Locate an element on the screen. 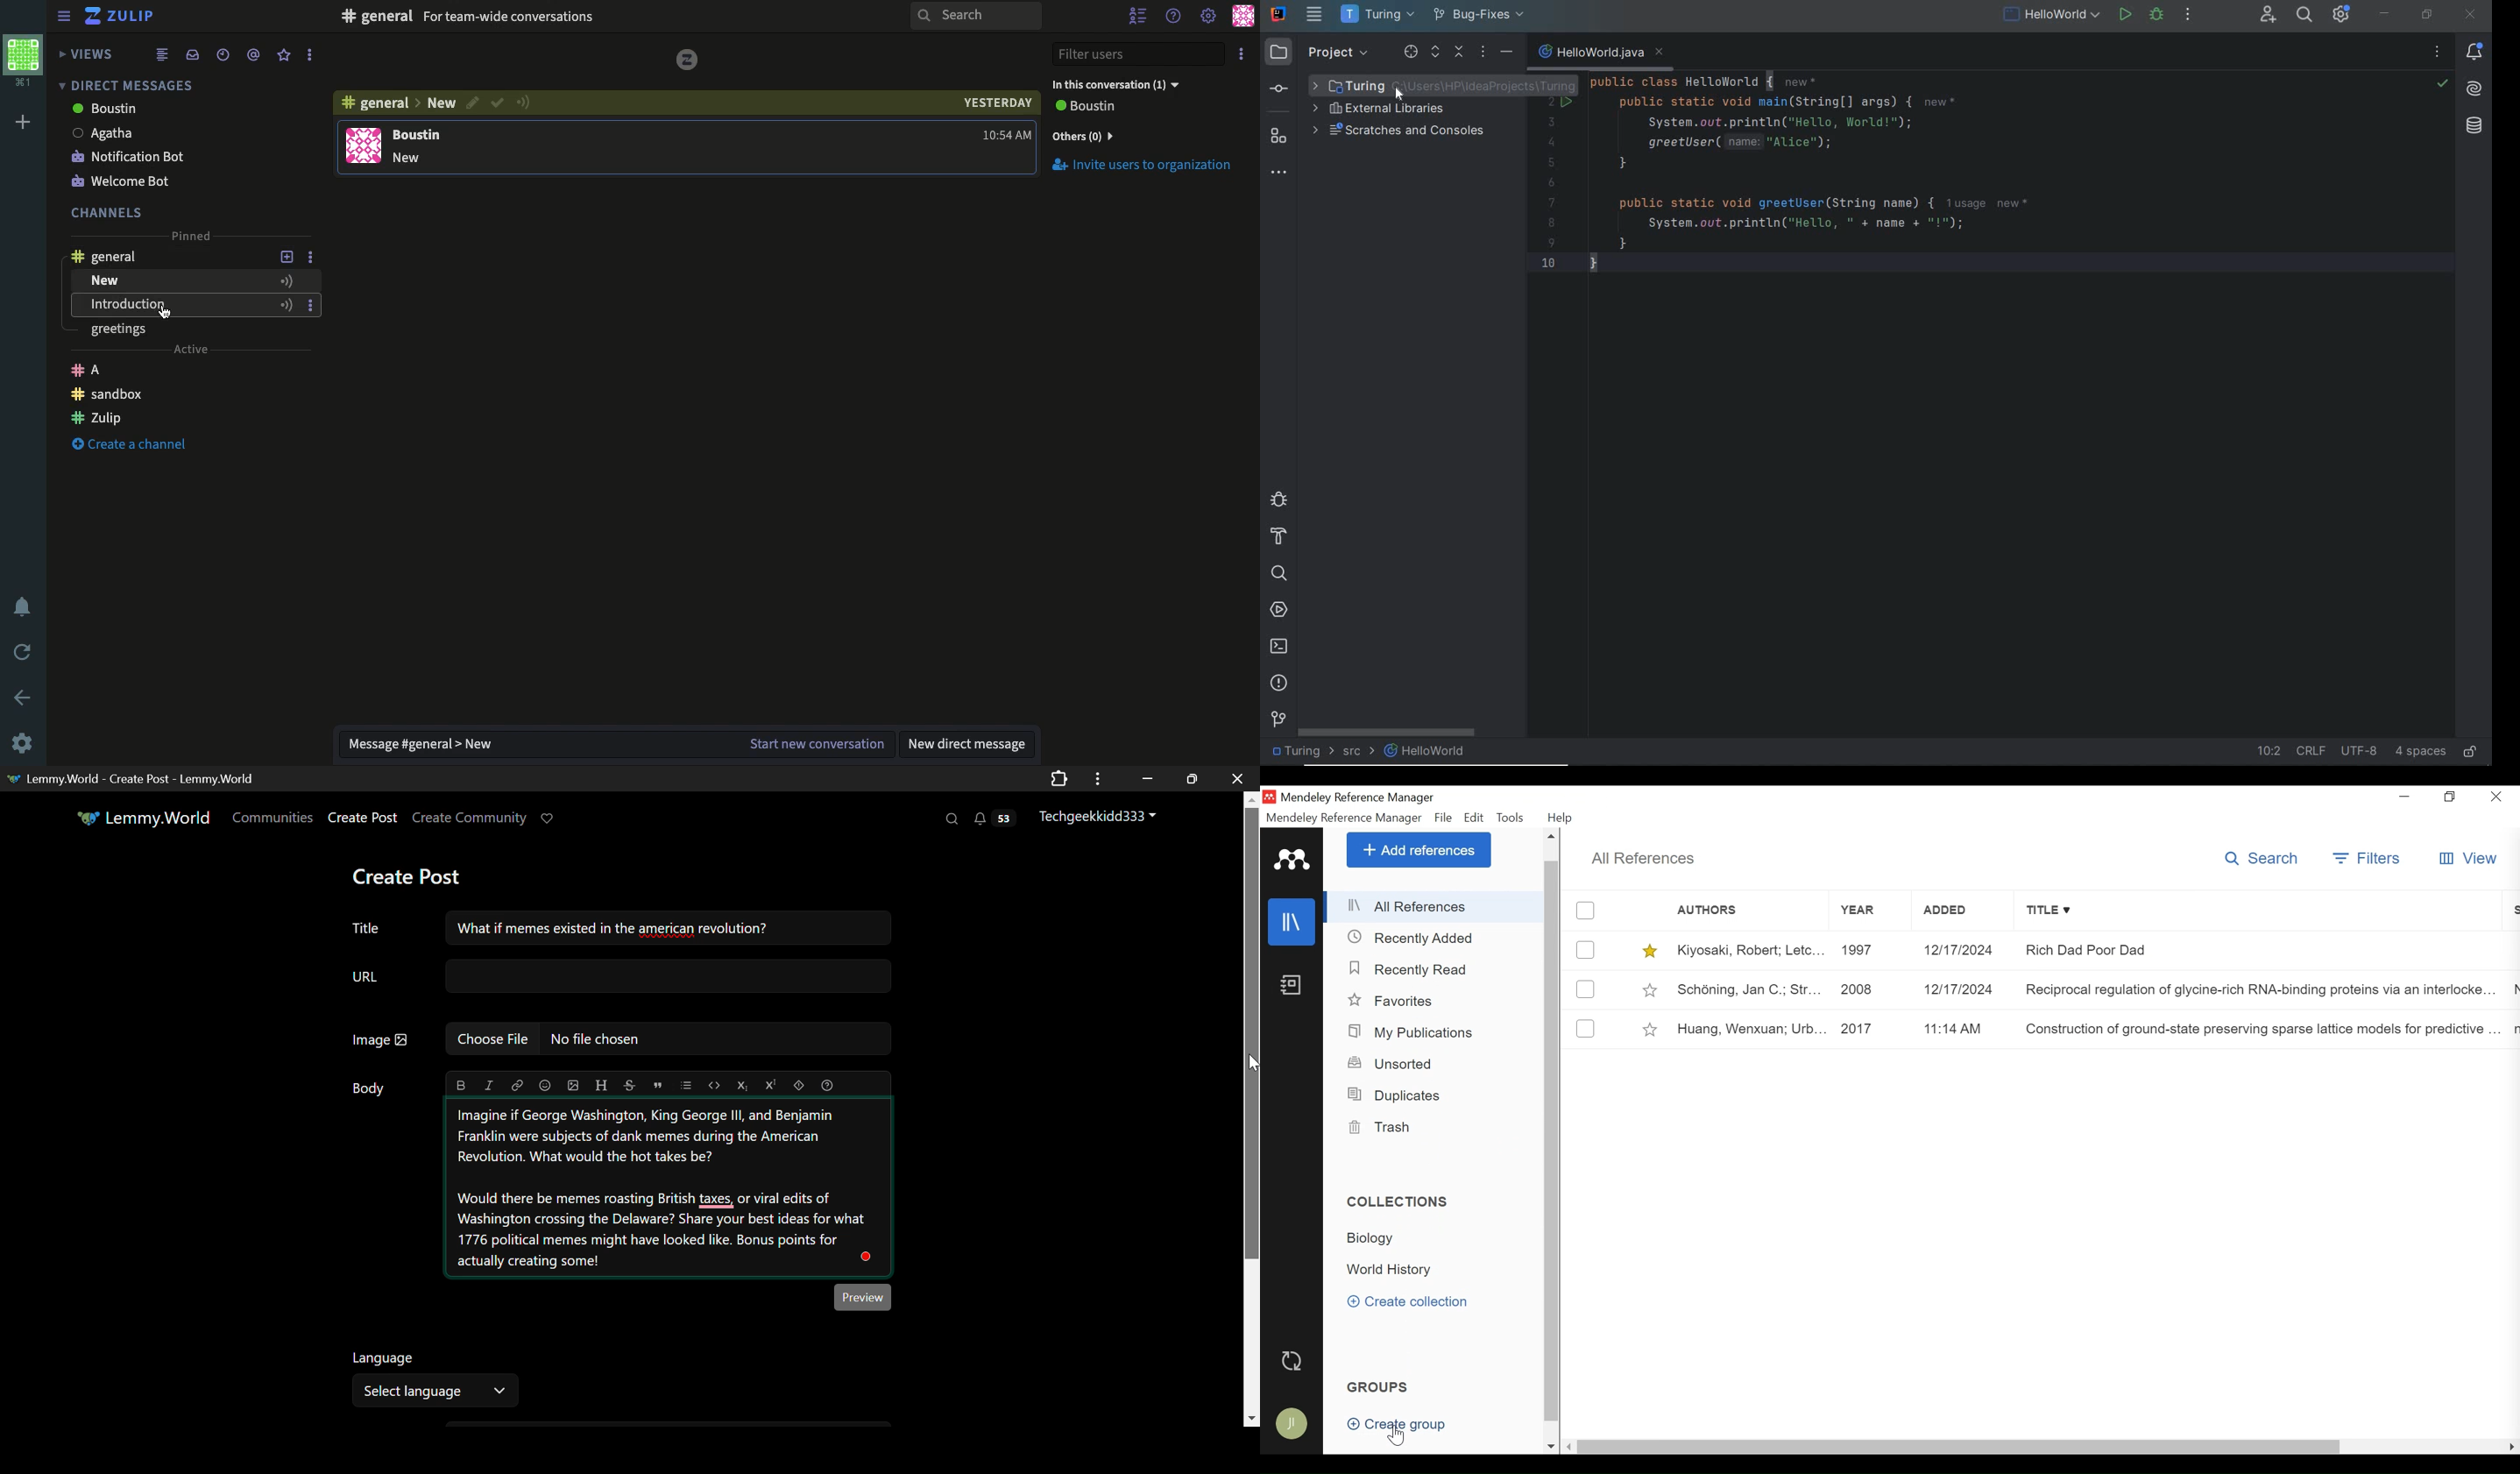 The width and height of the screenshot is (2520, 1484). Inbox is located at coordinates (192, 54).